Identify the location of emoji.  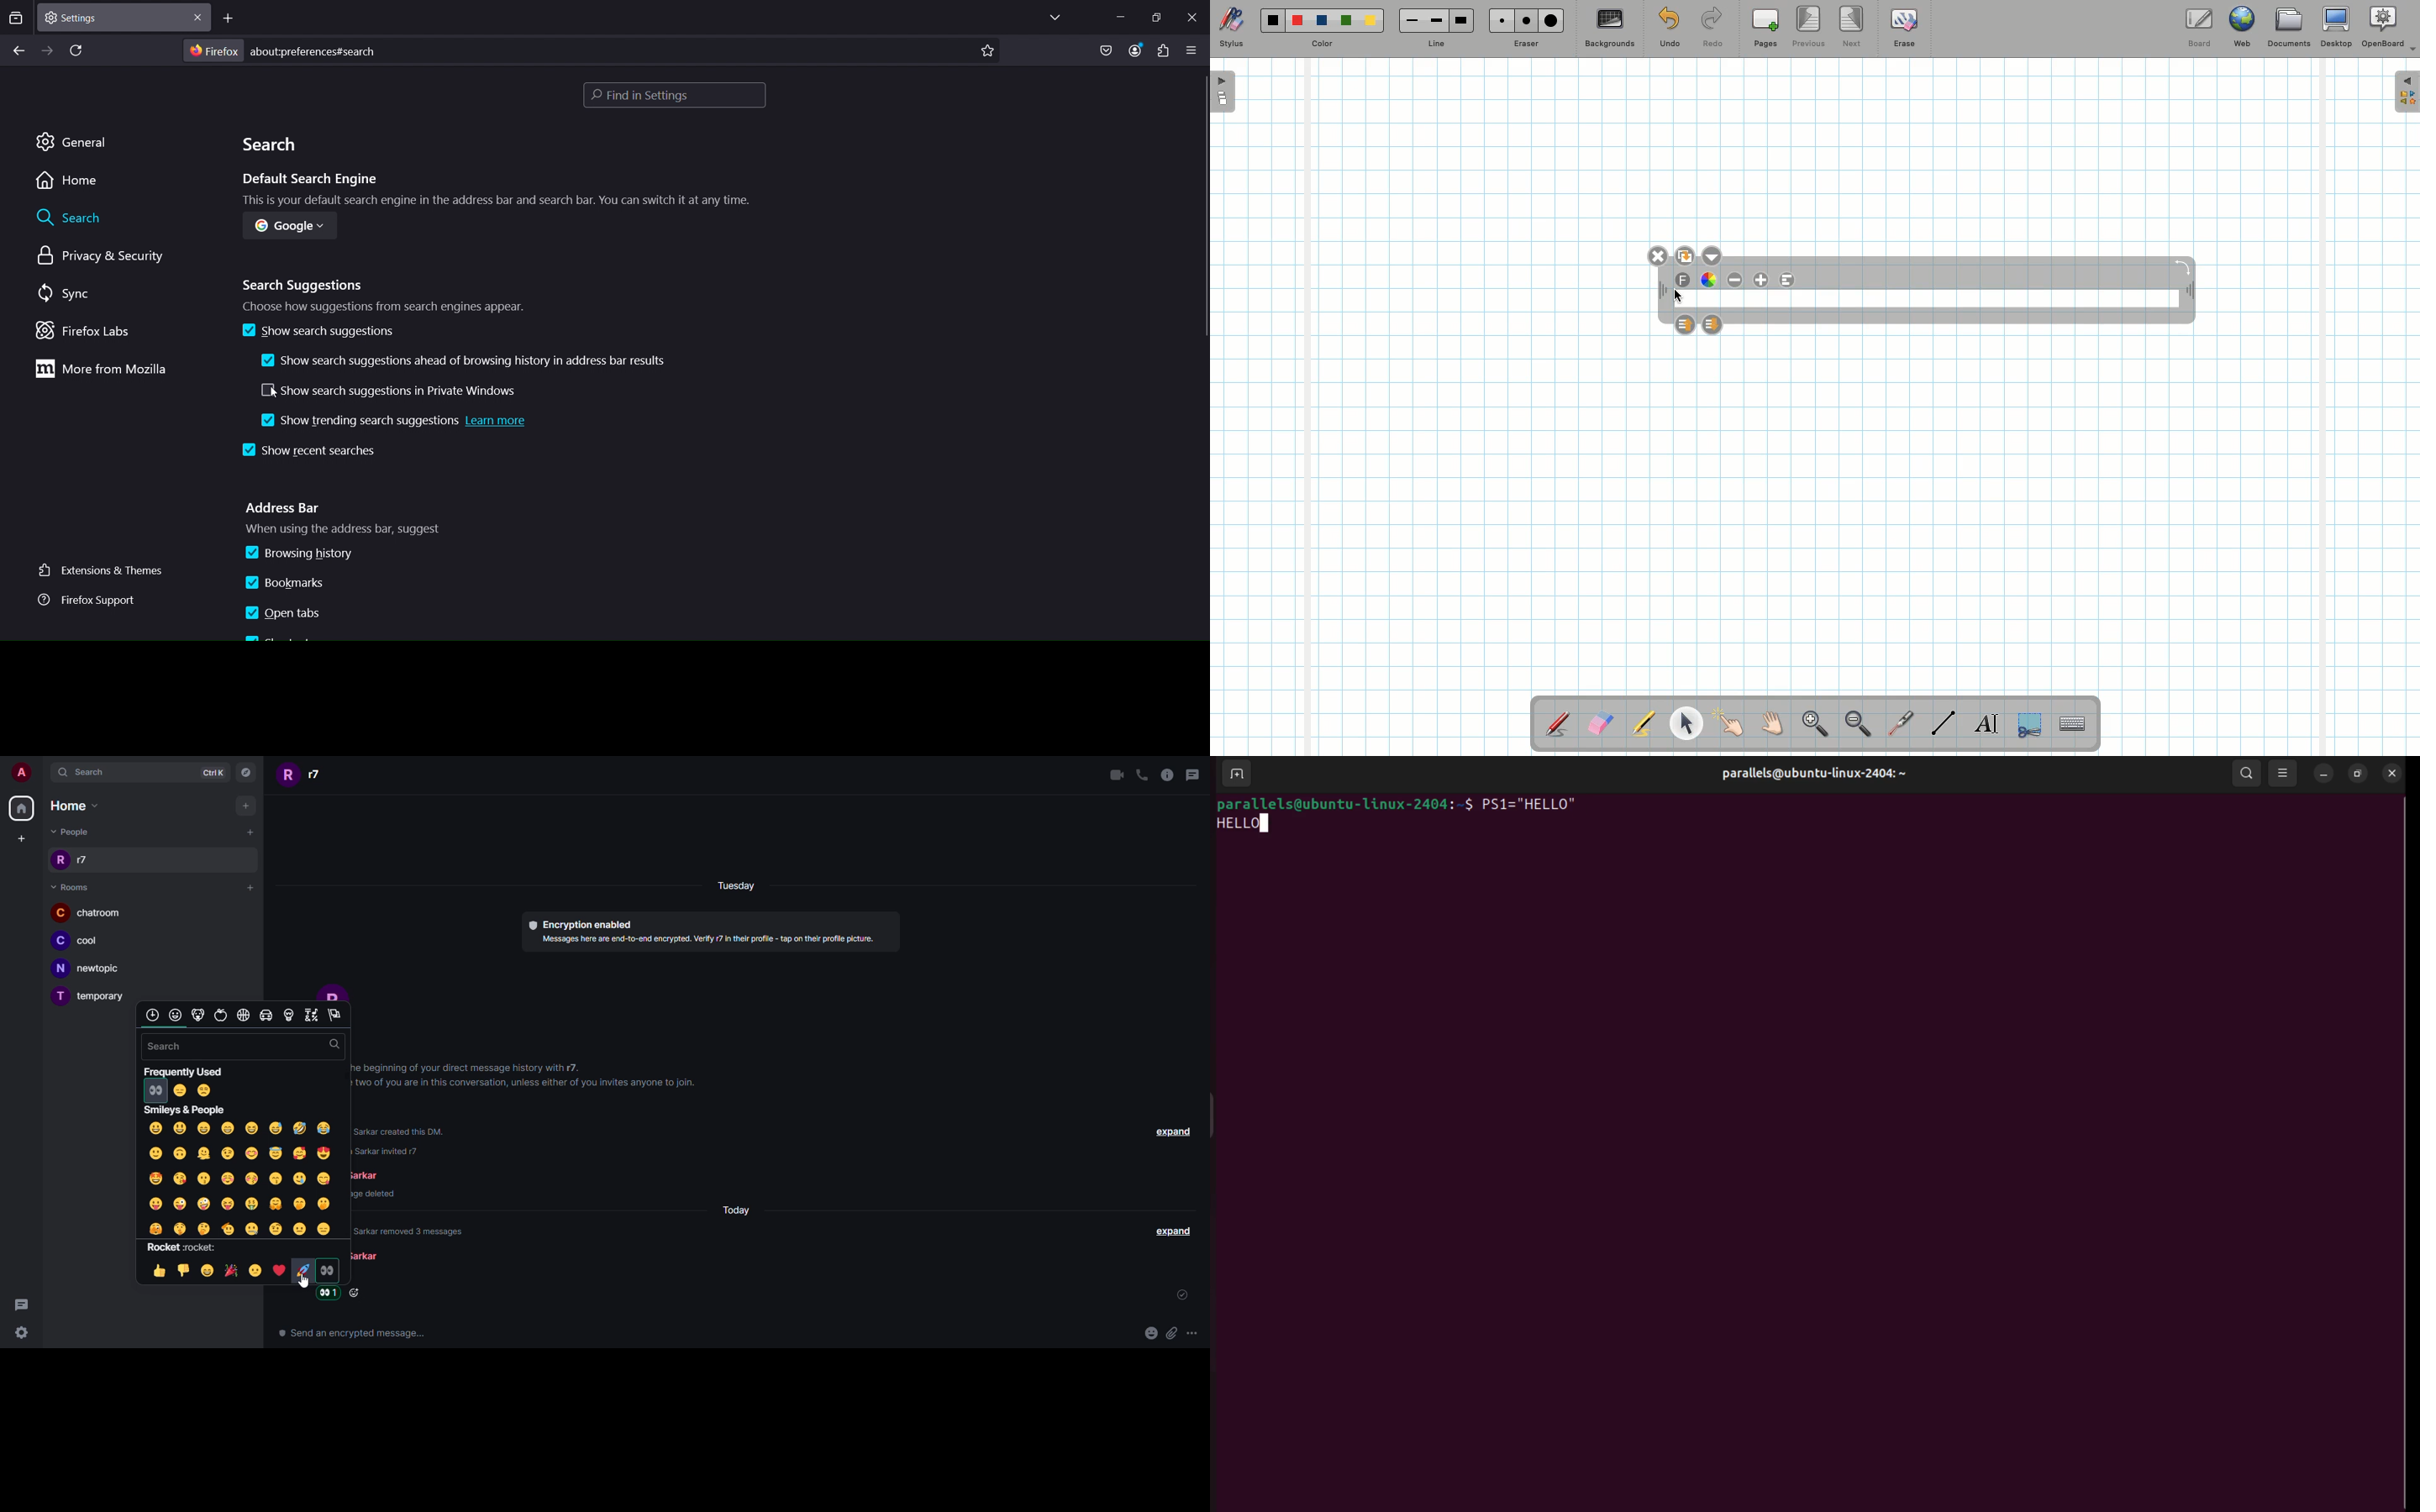
(281, 1269).